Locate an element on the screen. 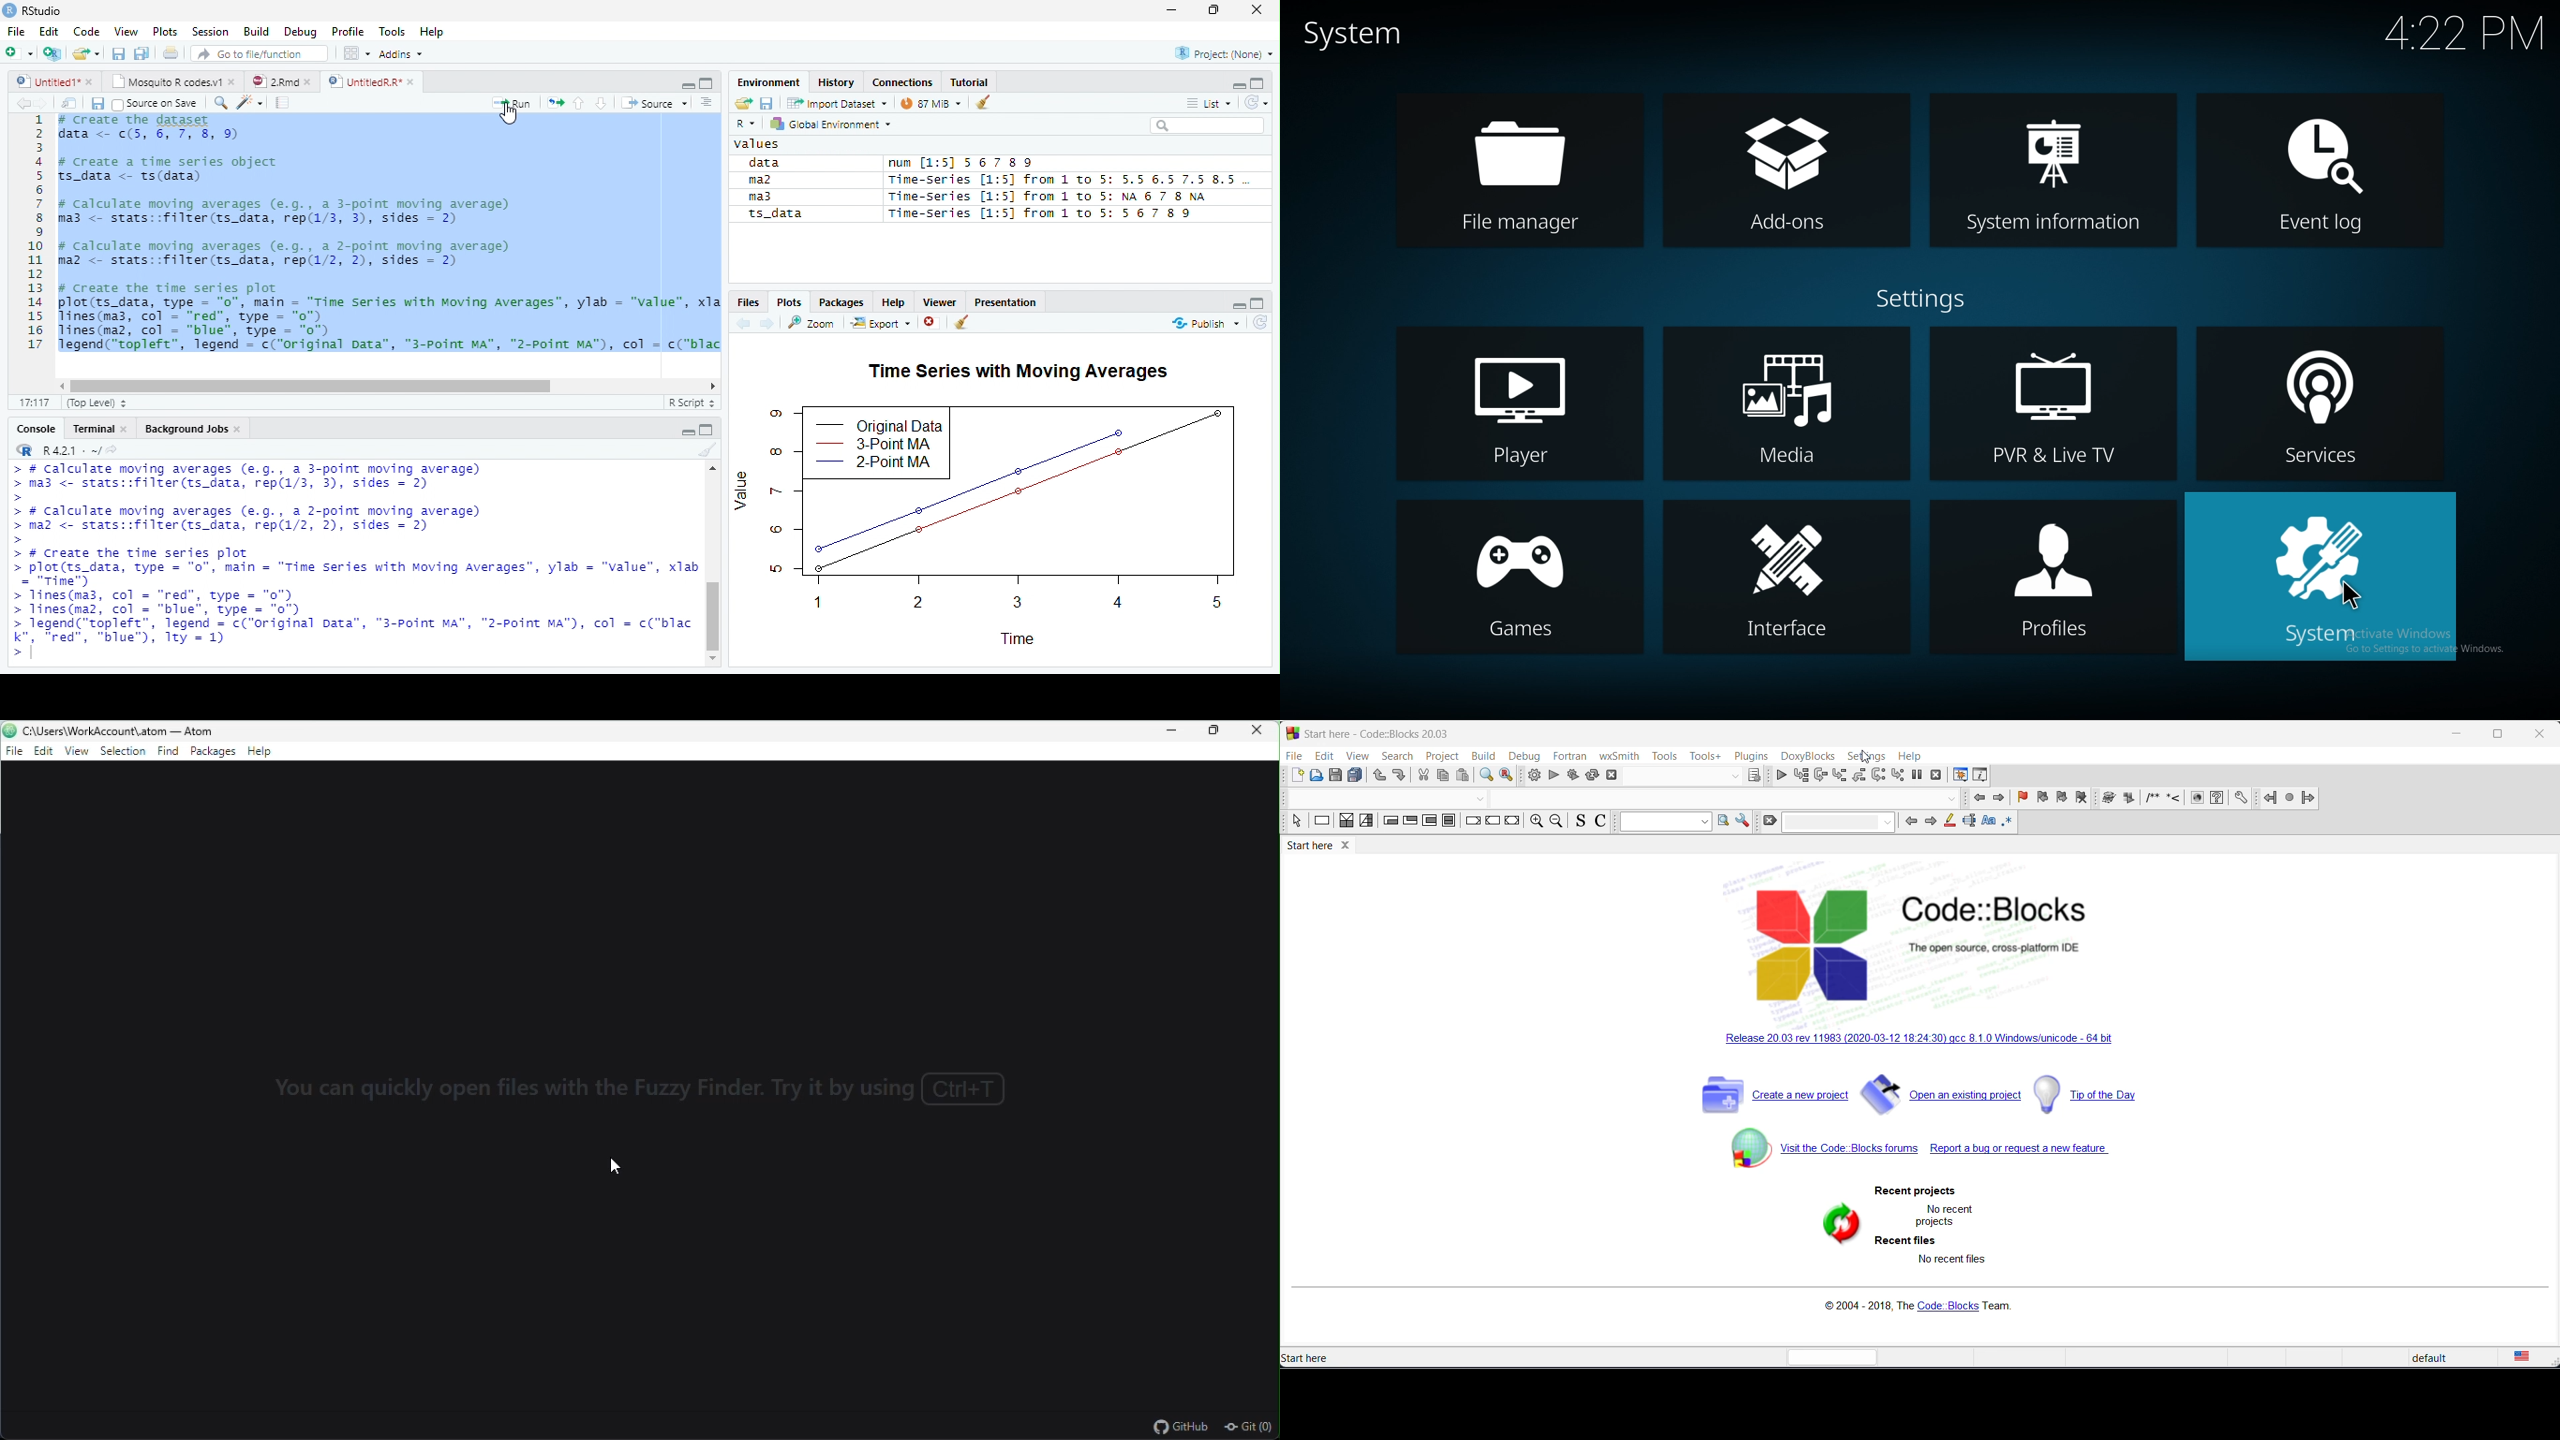 This screenshot has width=2576, height=1456. untitled 1 is located at coordinates (43, 81).